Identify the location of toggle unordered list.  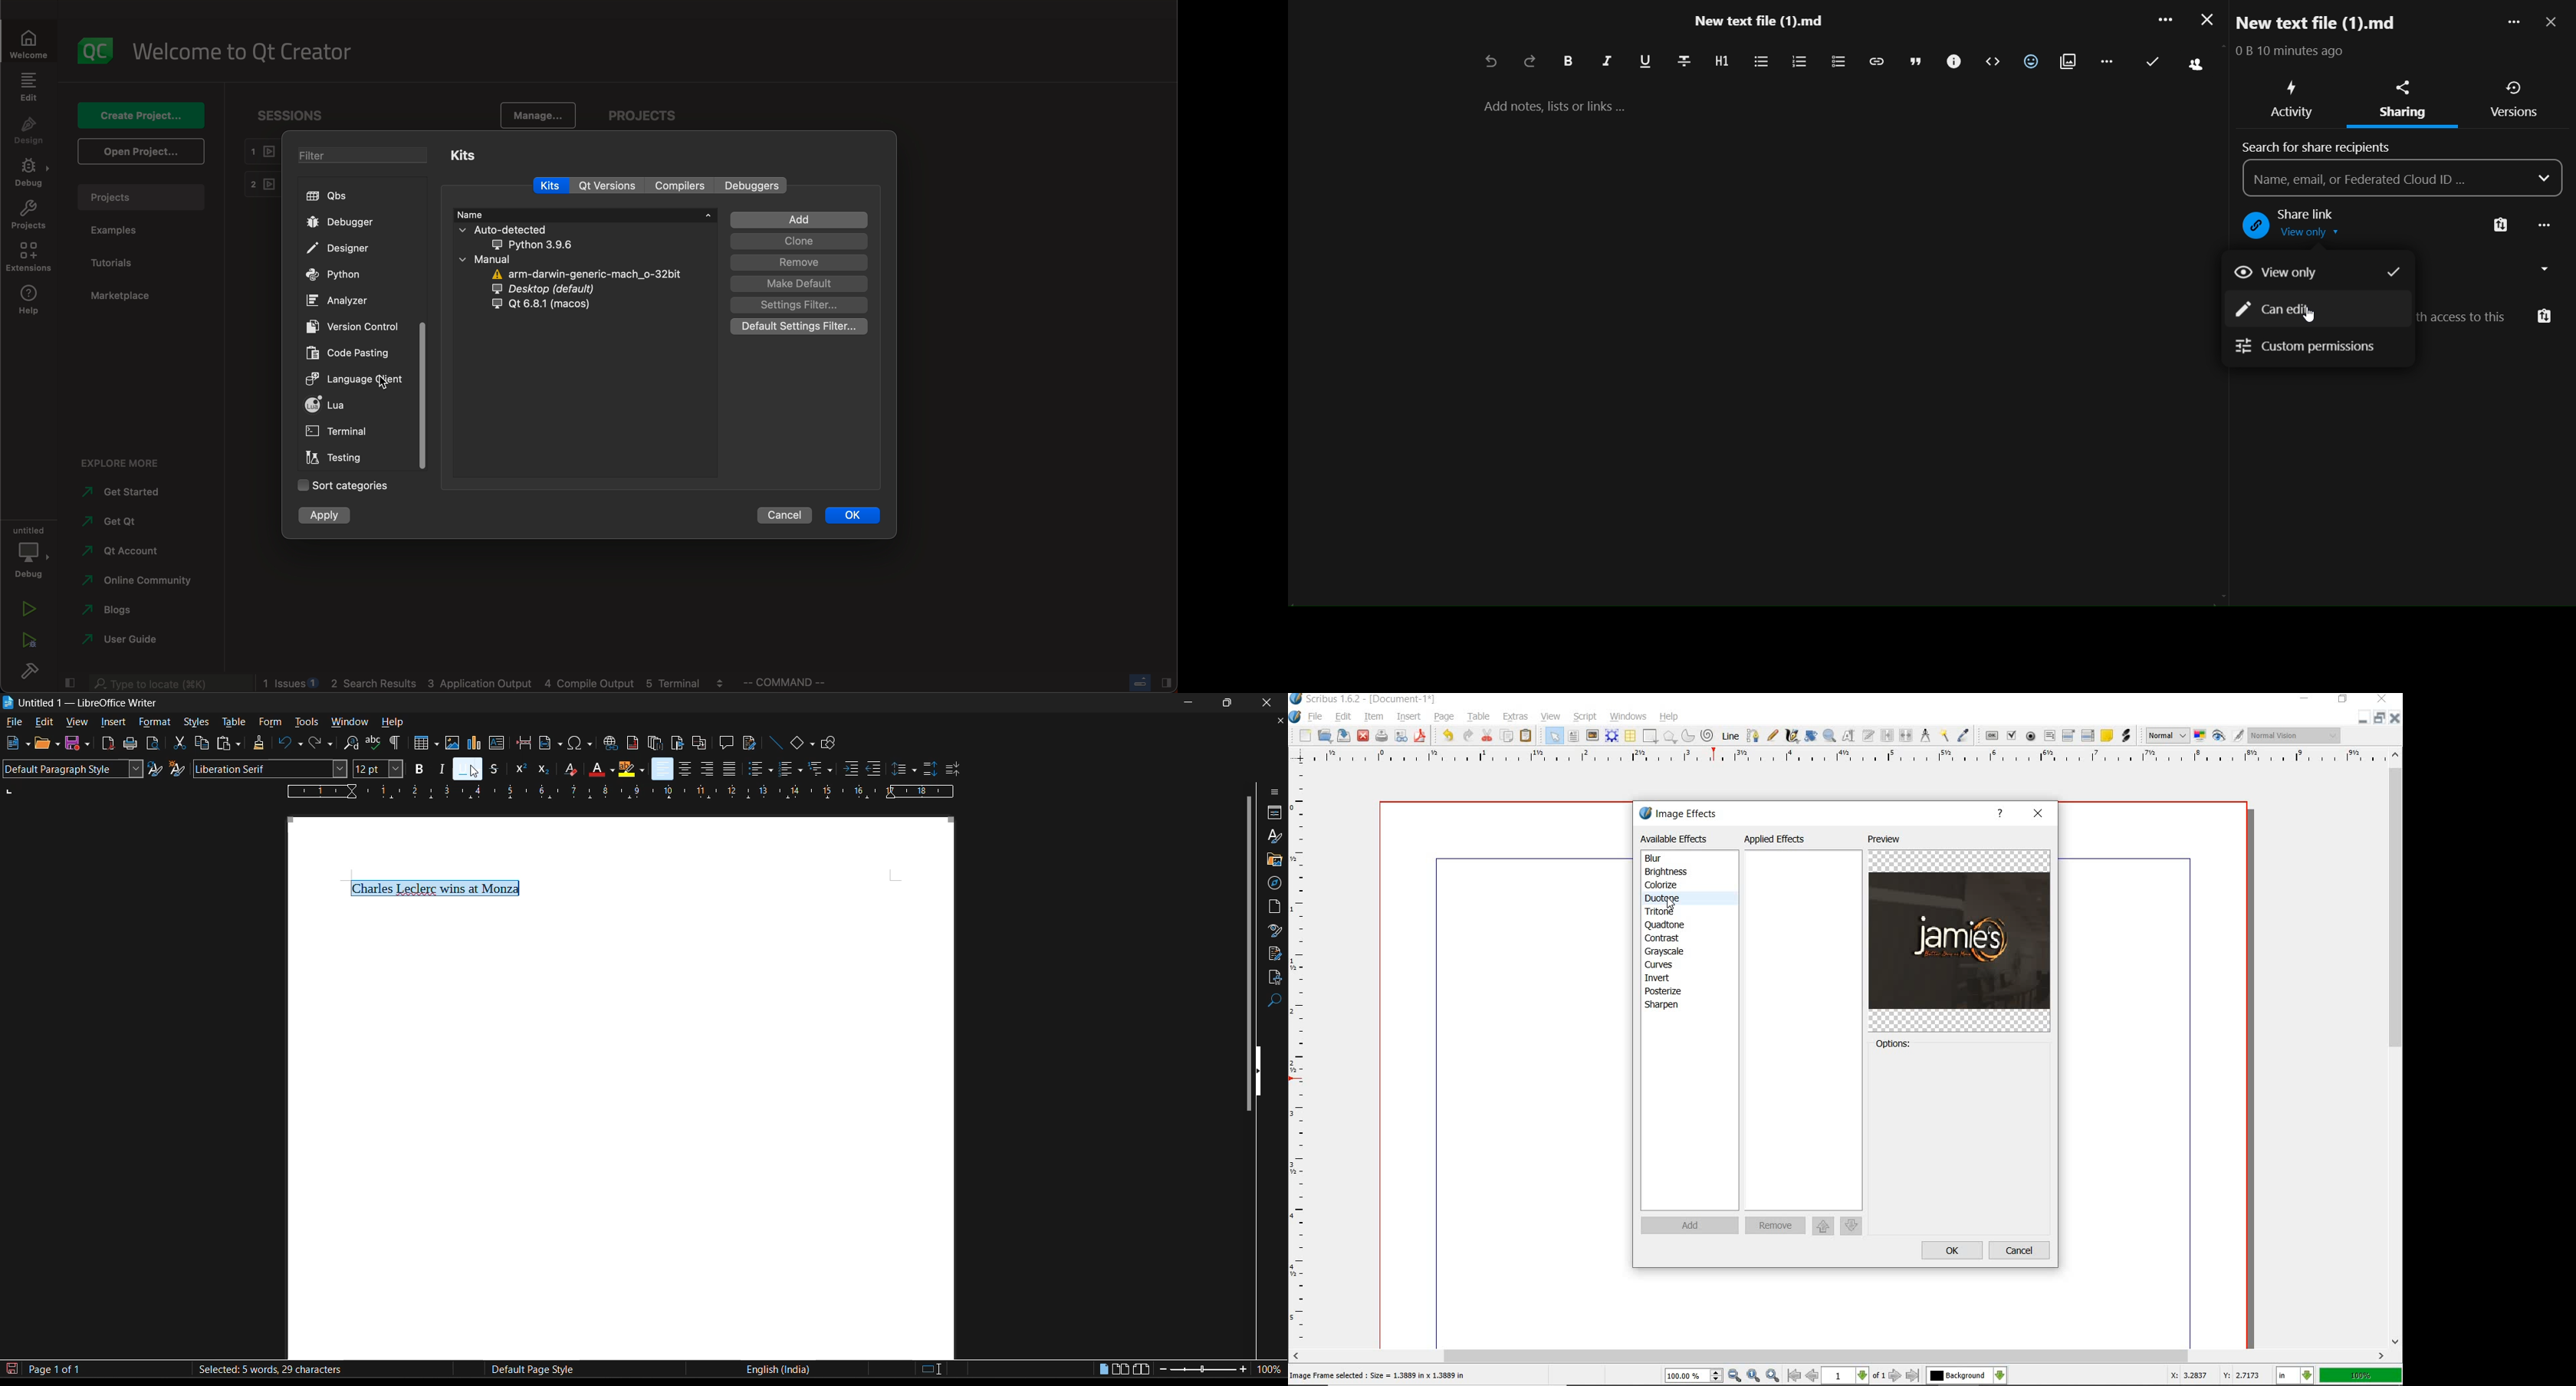
(759, 767).